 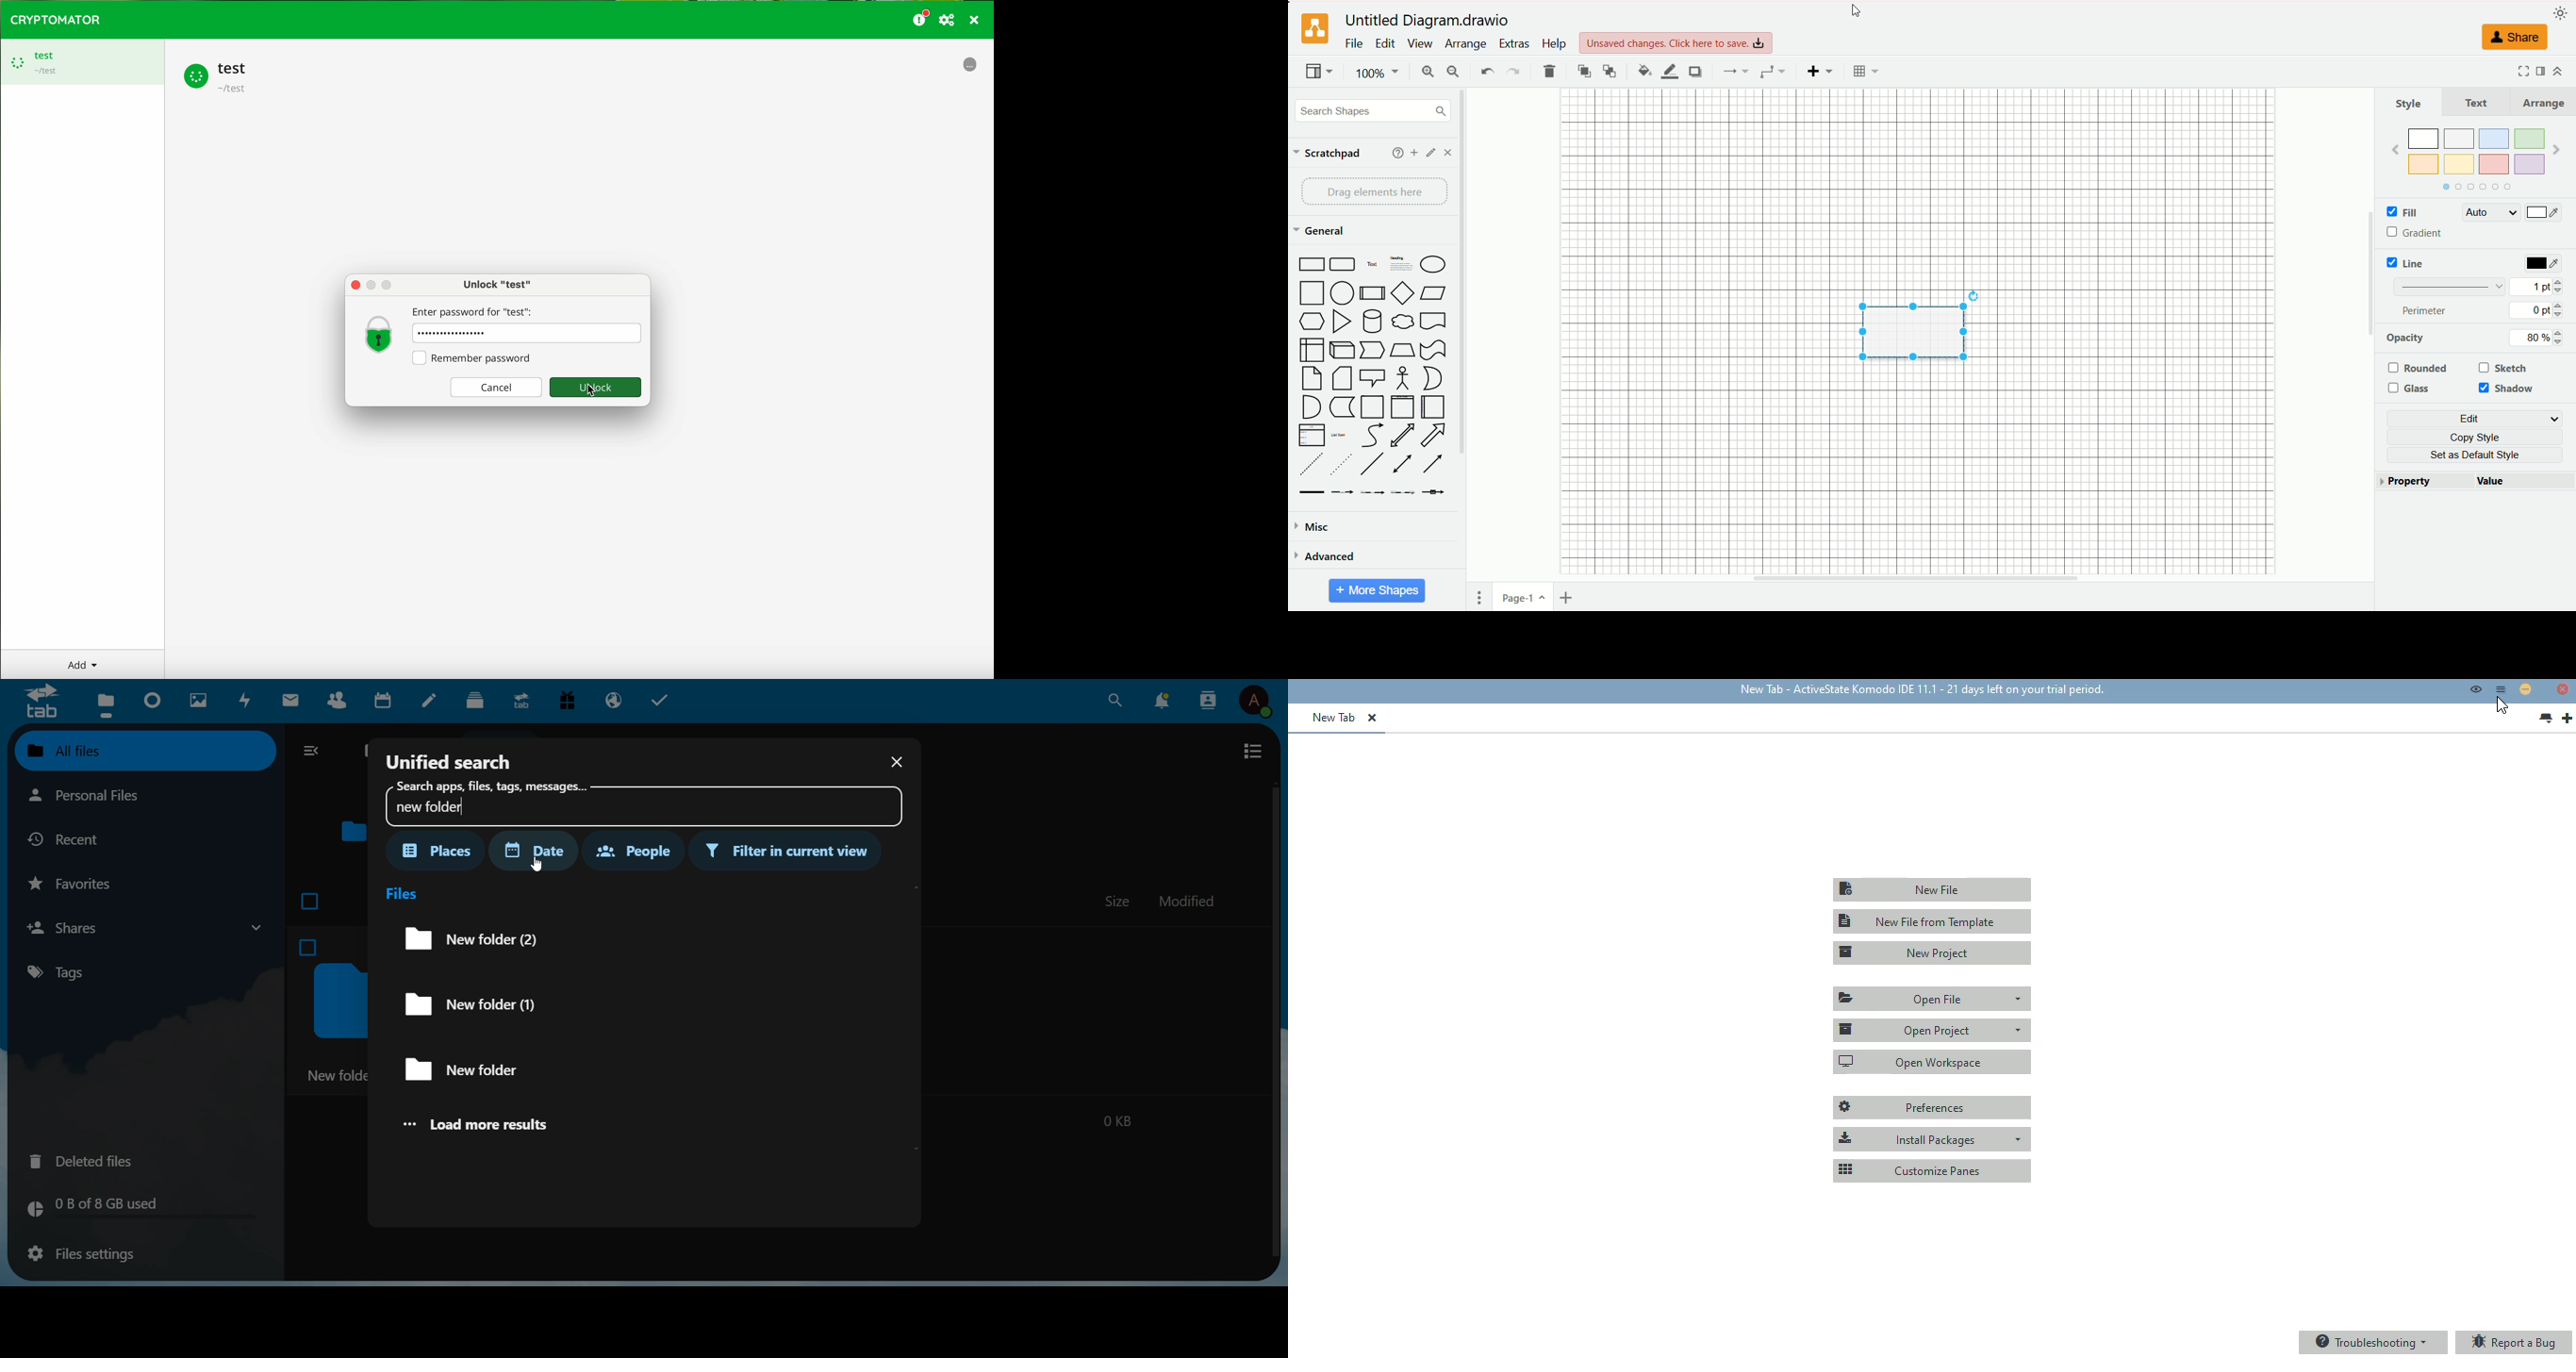 What do you see at coordinates (1856, 11) in the screenshot?
I see `cursor` at bounding box center [1856, 11].